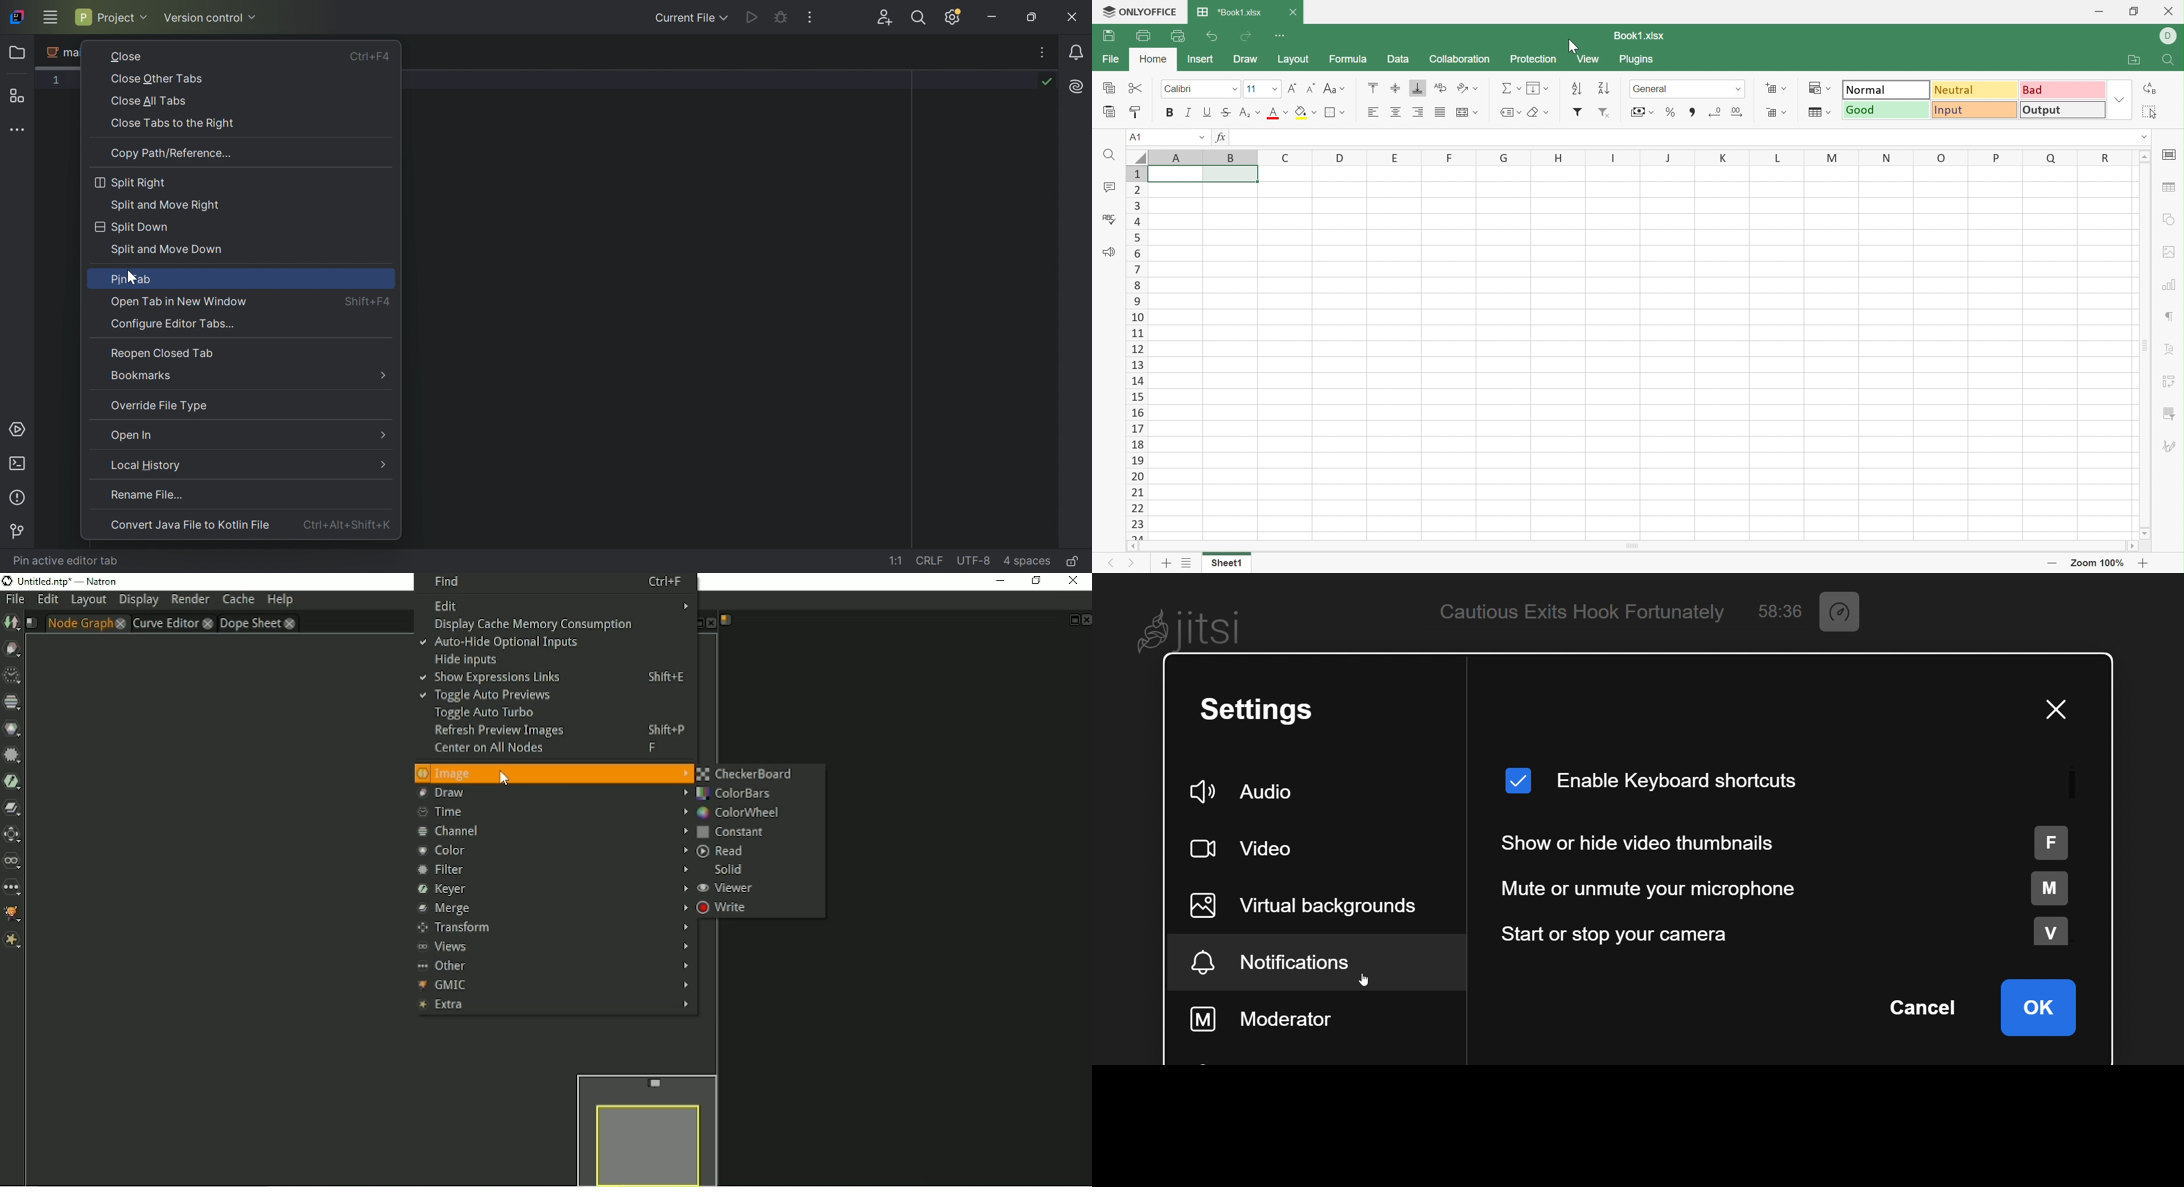 The height and width of the screenshot is (1204, 2184). What do you see at coordinates (2168, 282) in the screenshot?
I see `Chart settings` at bounding box center [2168, 282].